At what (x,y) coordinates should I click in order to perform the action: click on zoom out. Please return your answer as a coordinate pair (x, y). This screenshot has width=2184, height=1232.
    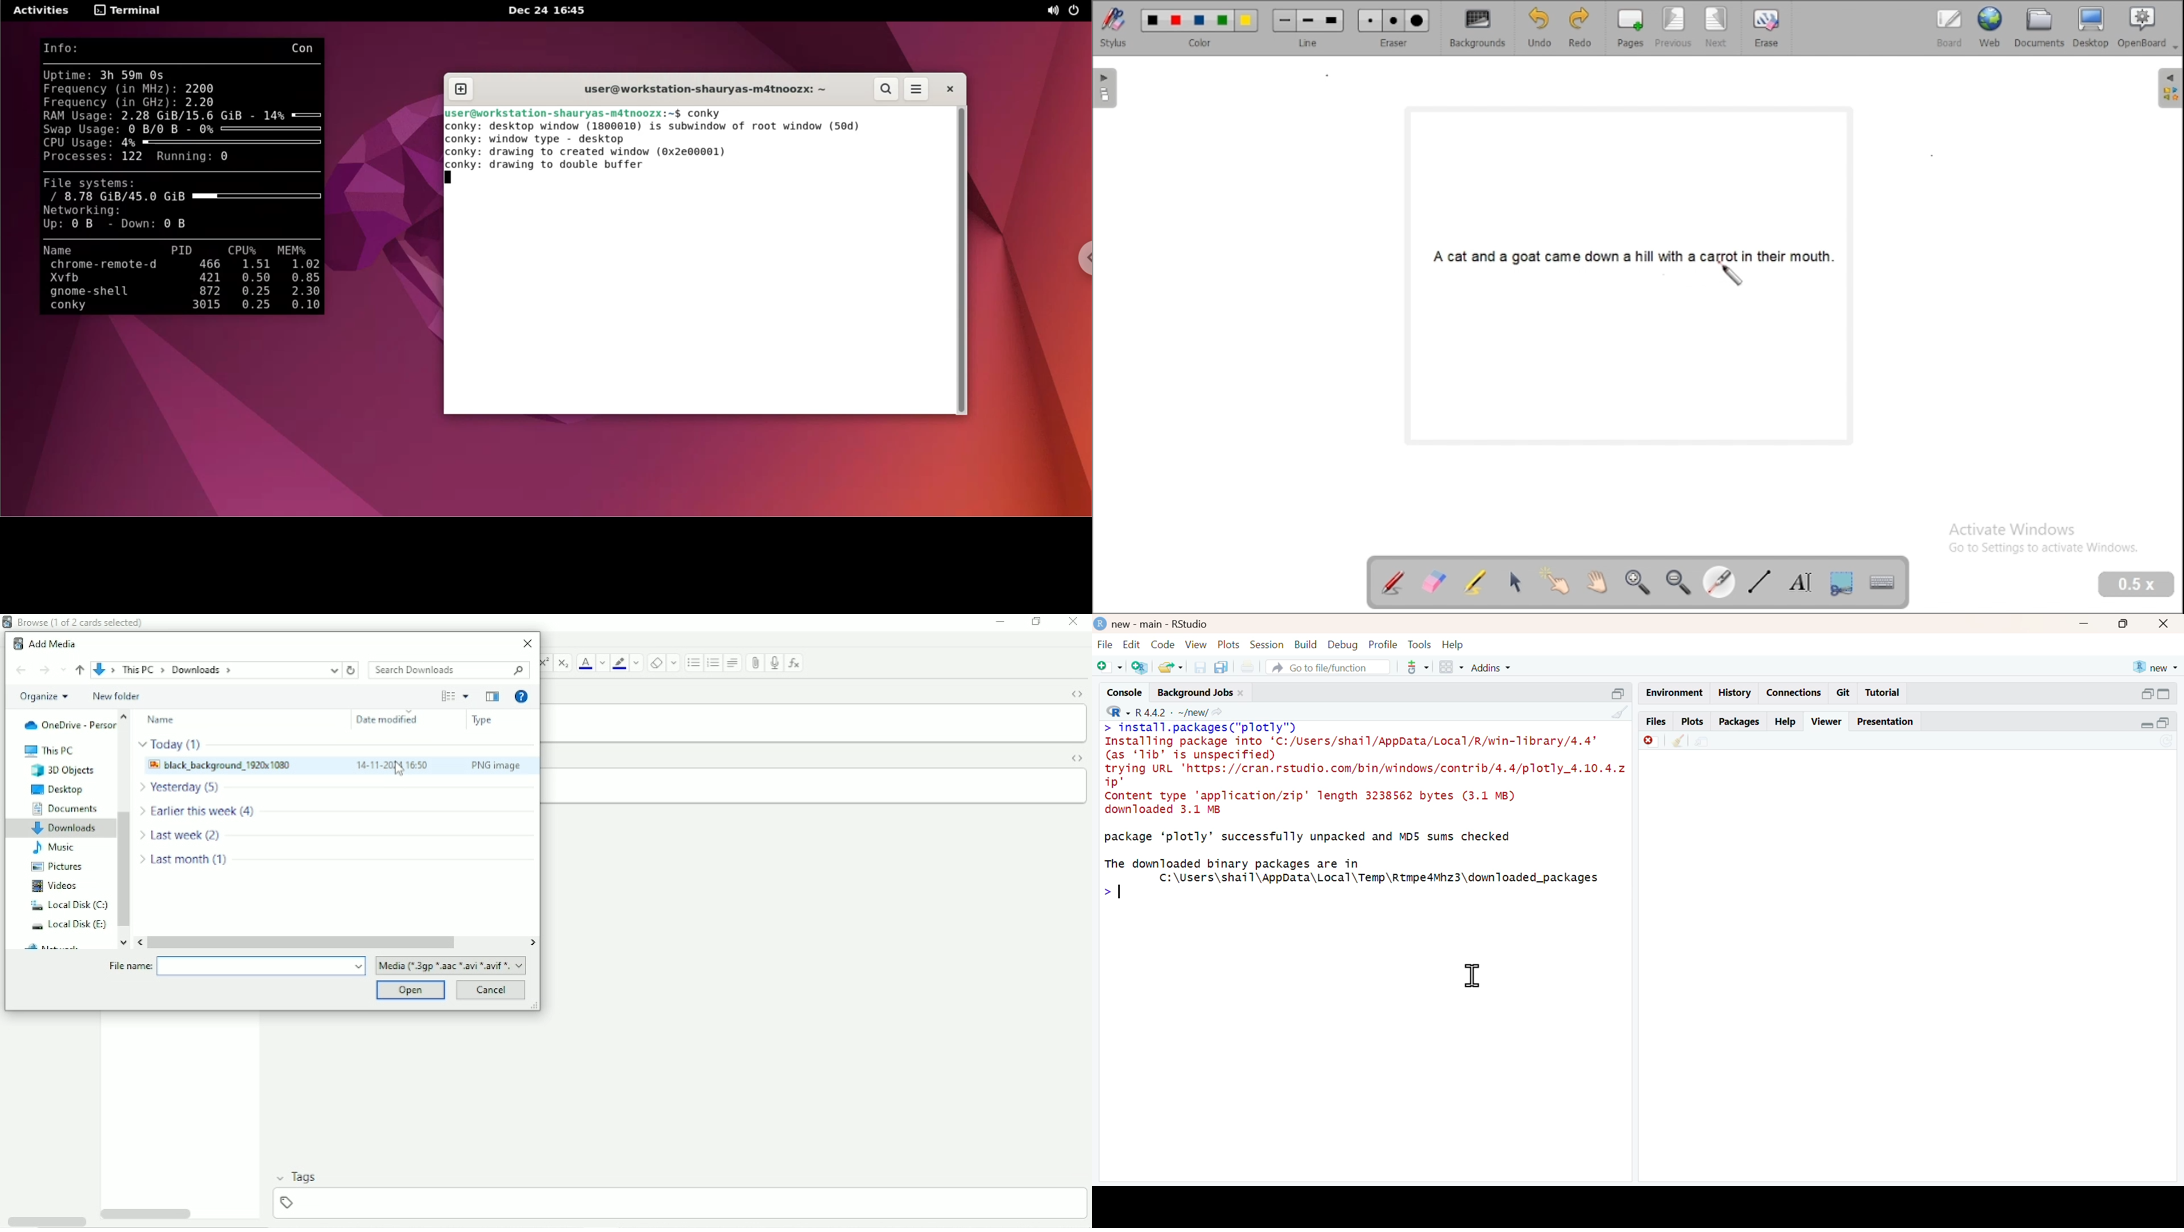
    Looking at the image, I should click on (1679, 583).